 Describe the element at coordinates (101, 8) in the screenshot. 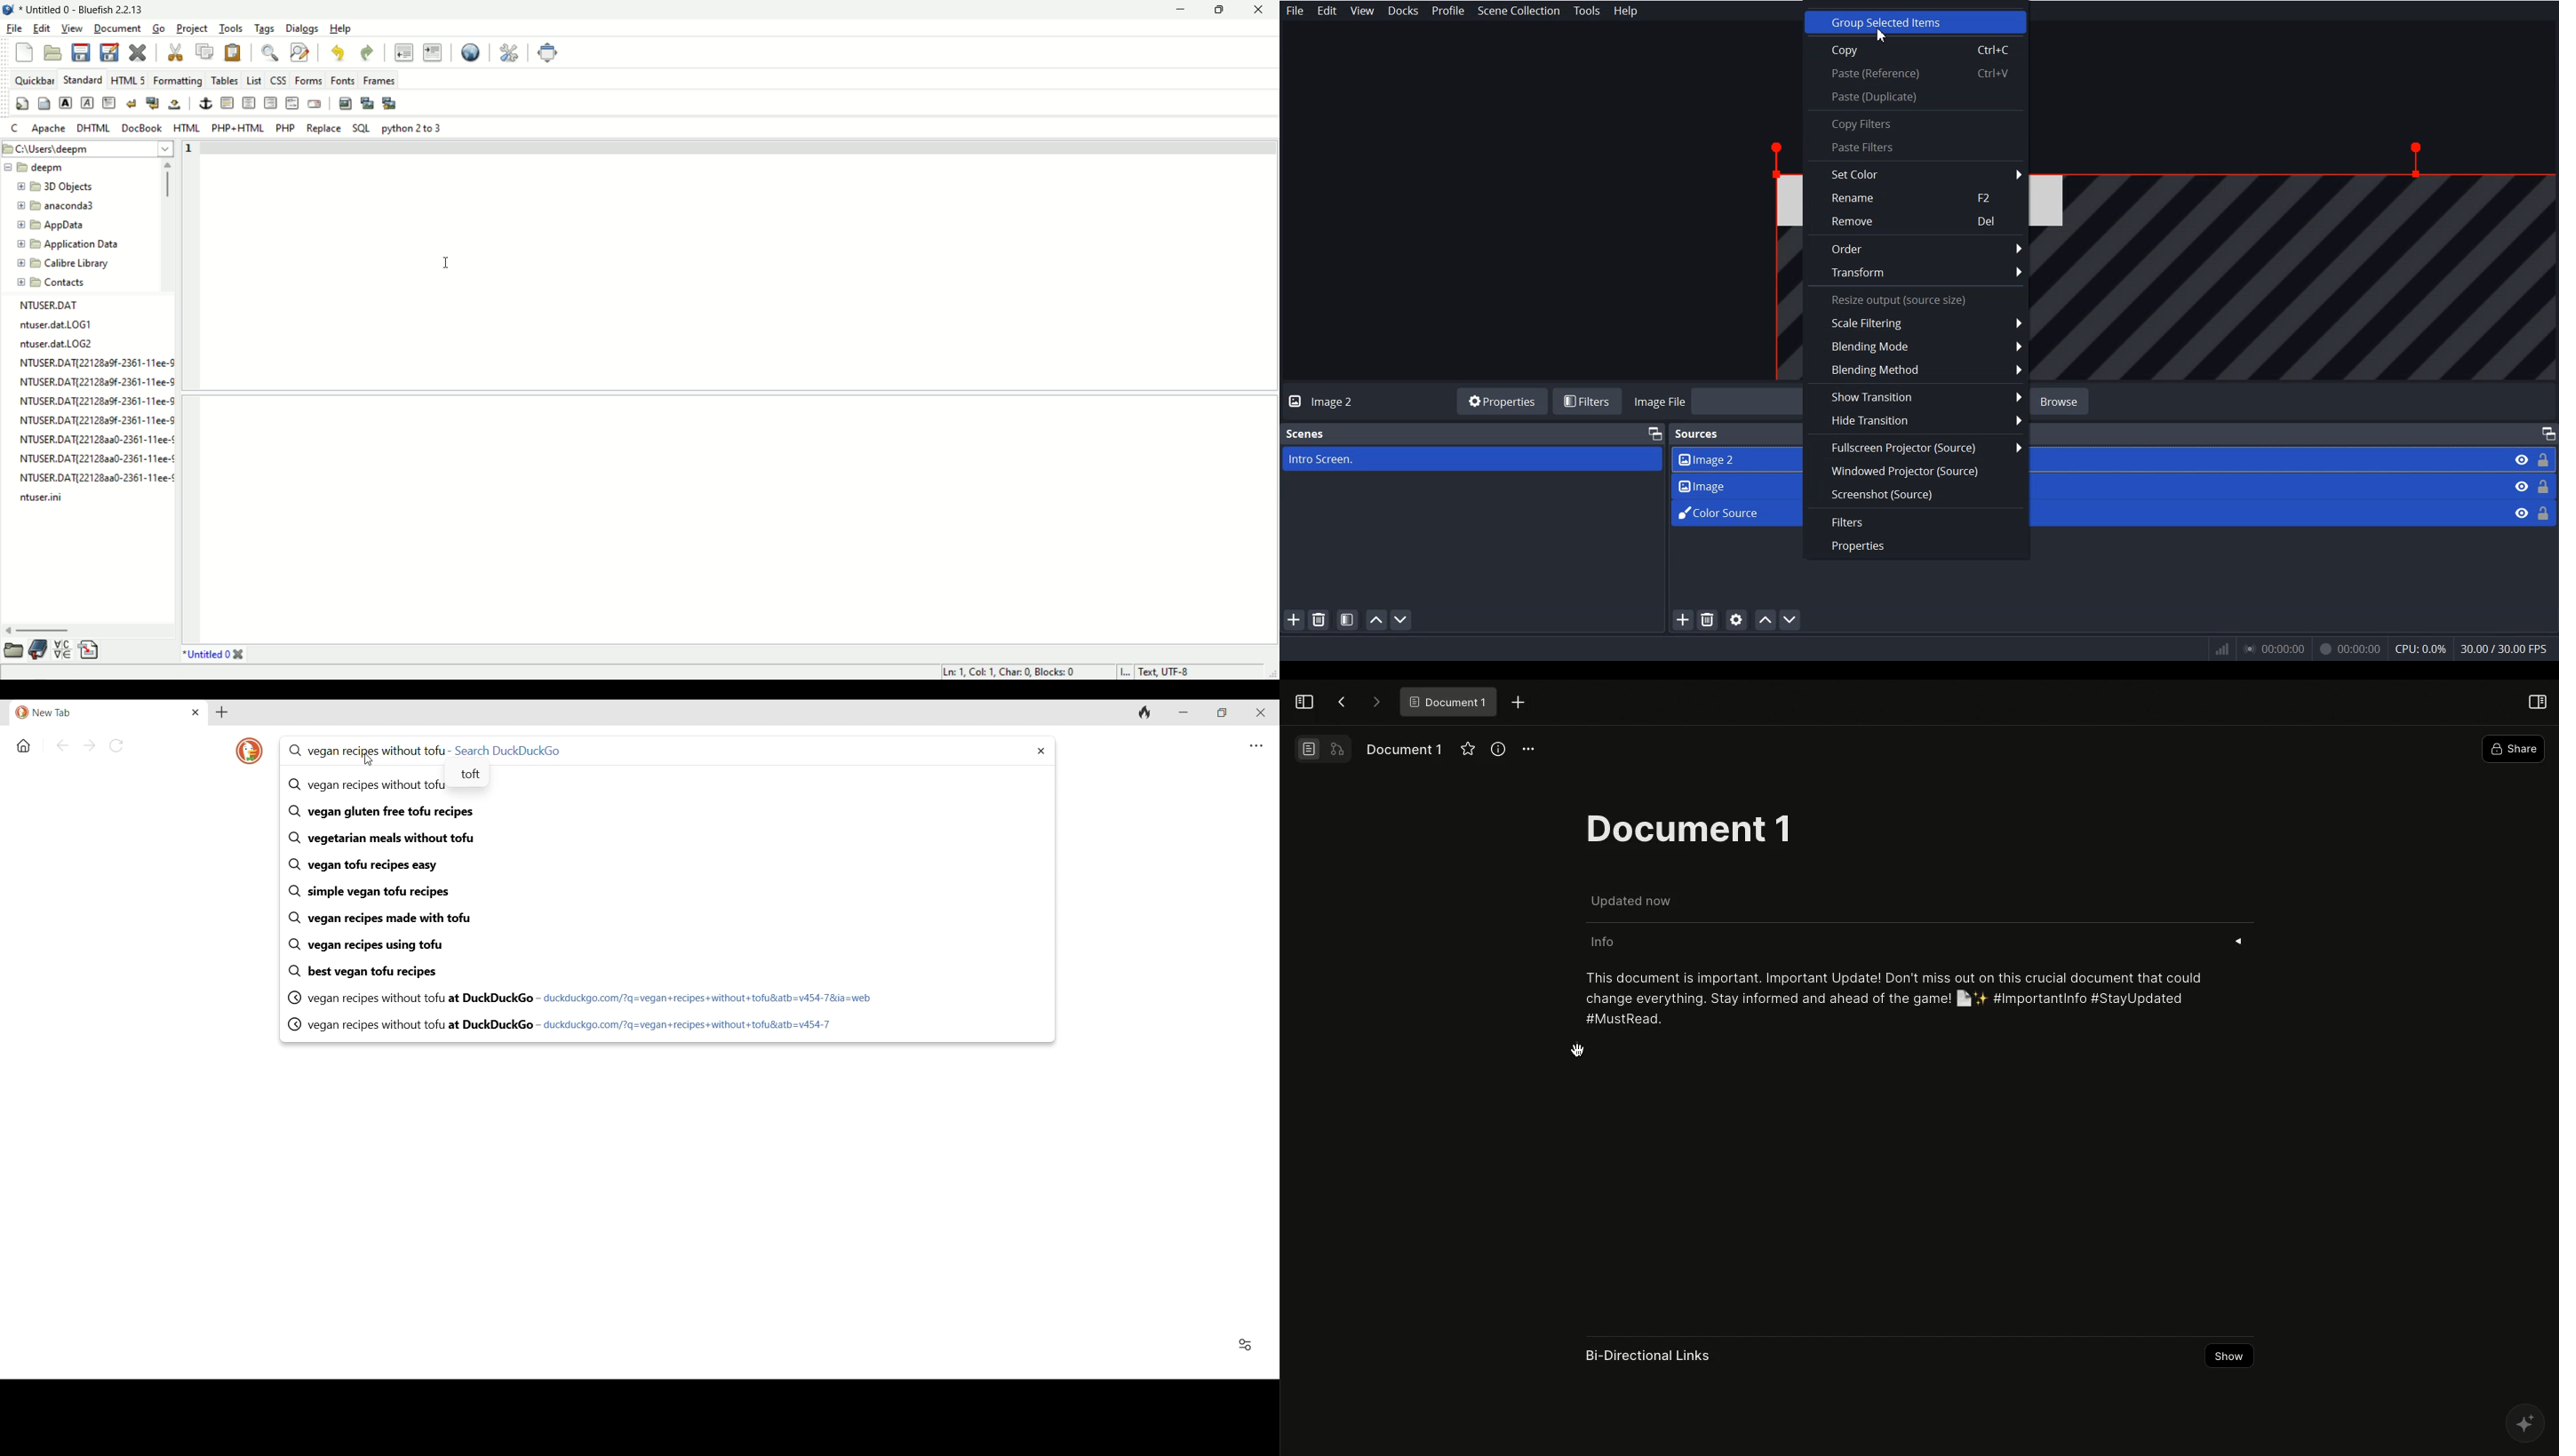

I see `Untitled 0- Bluefish 2.2.13` at that location.